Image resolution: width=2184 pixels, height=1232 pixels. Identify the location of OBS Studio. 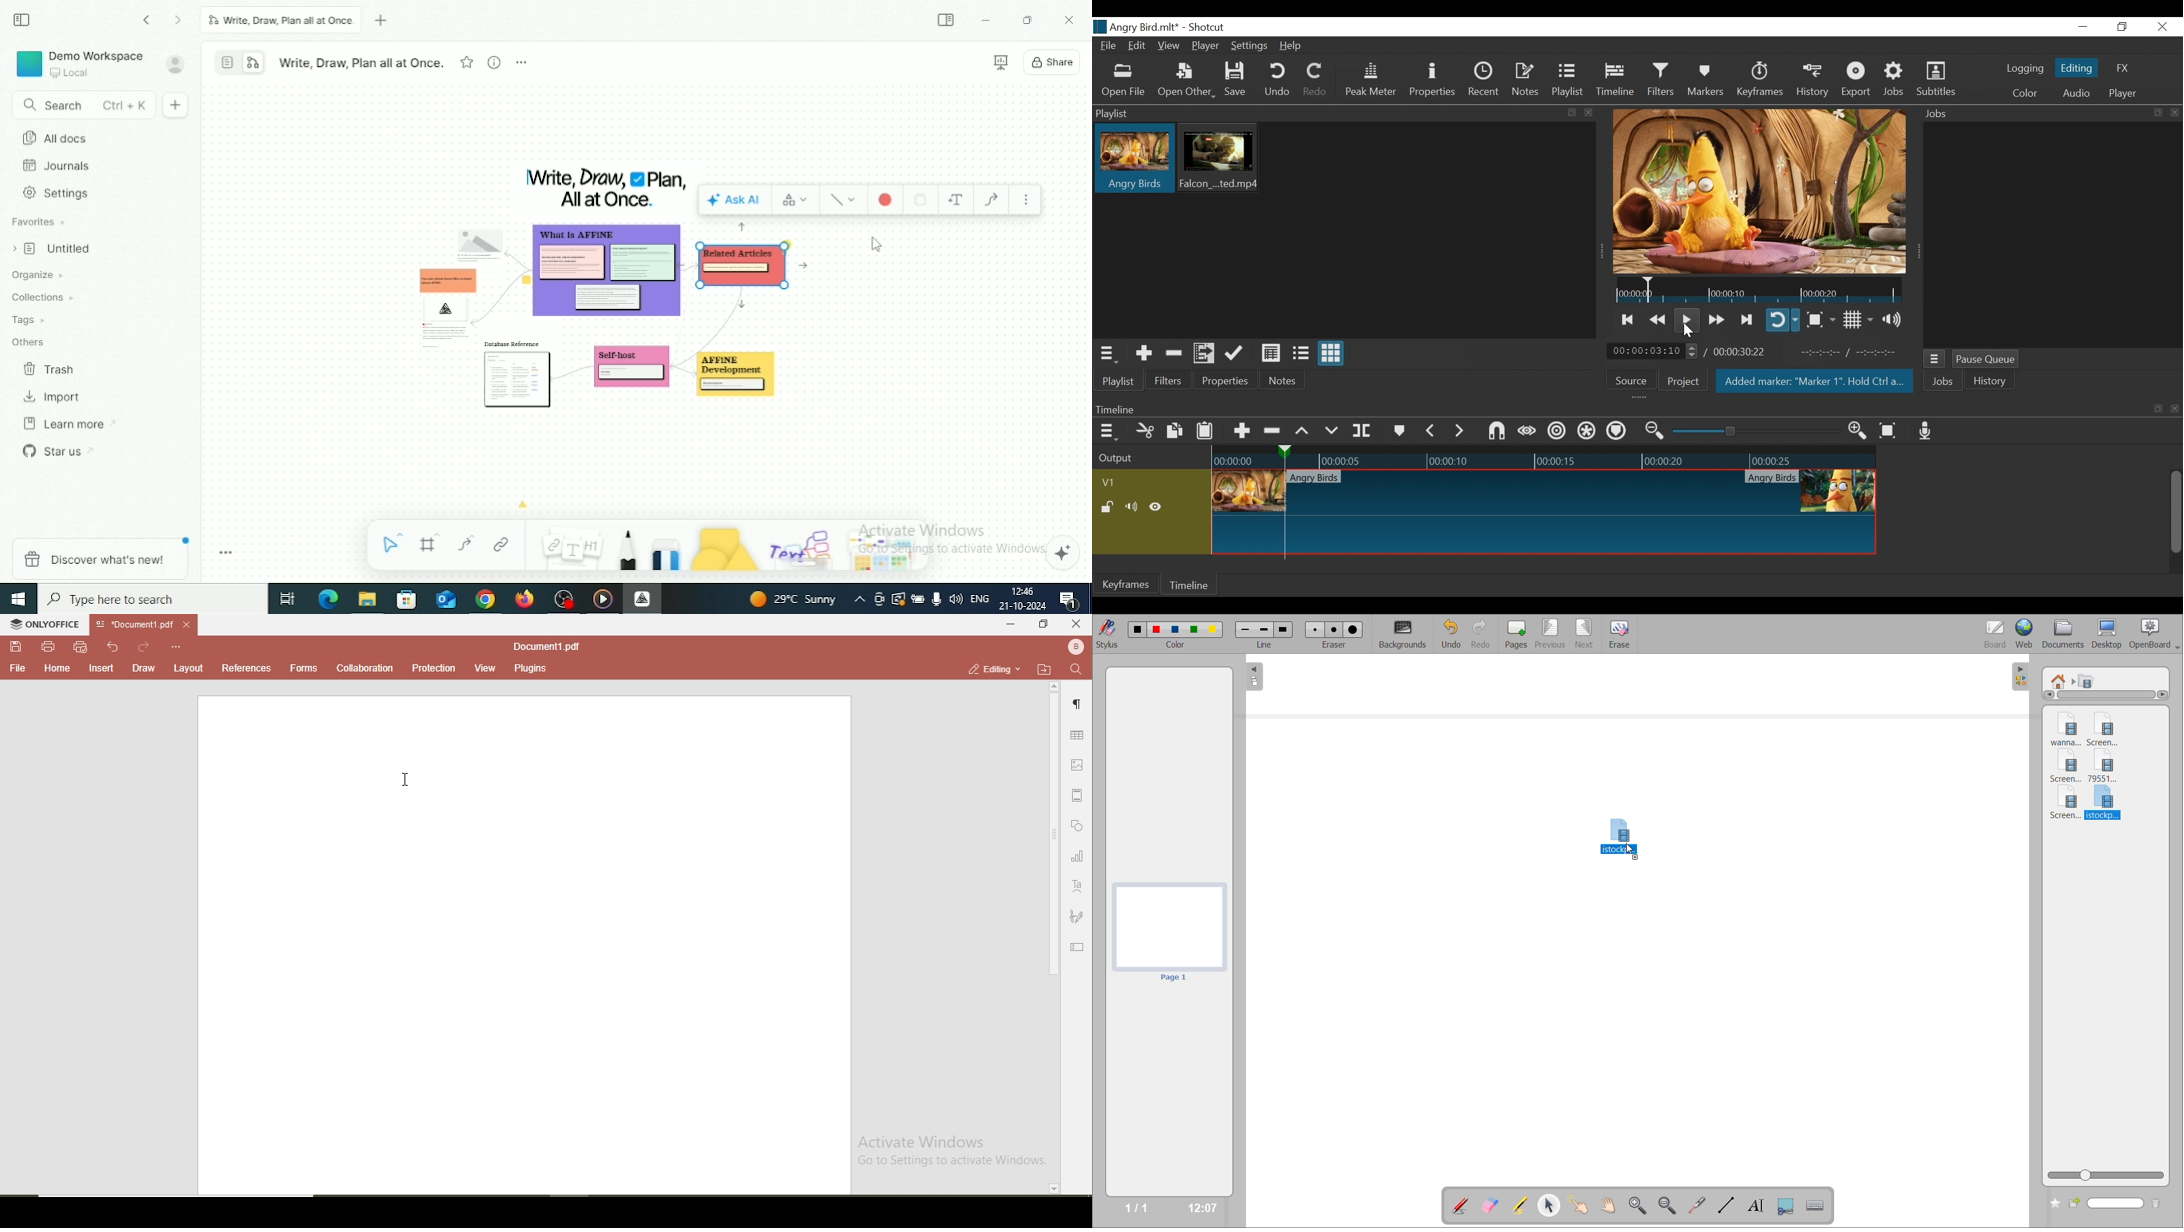
(566, 599).